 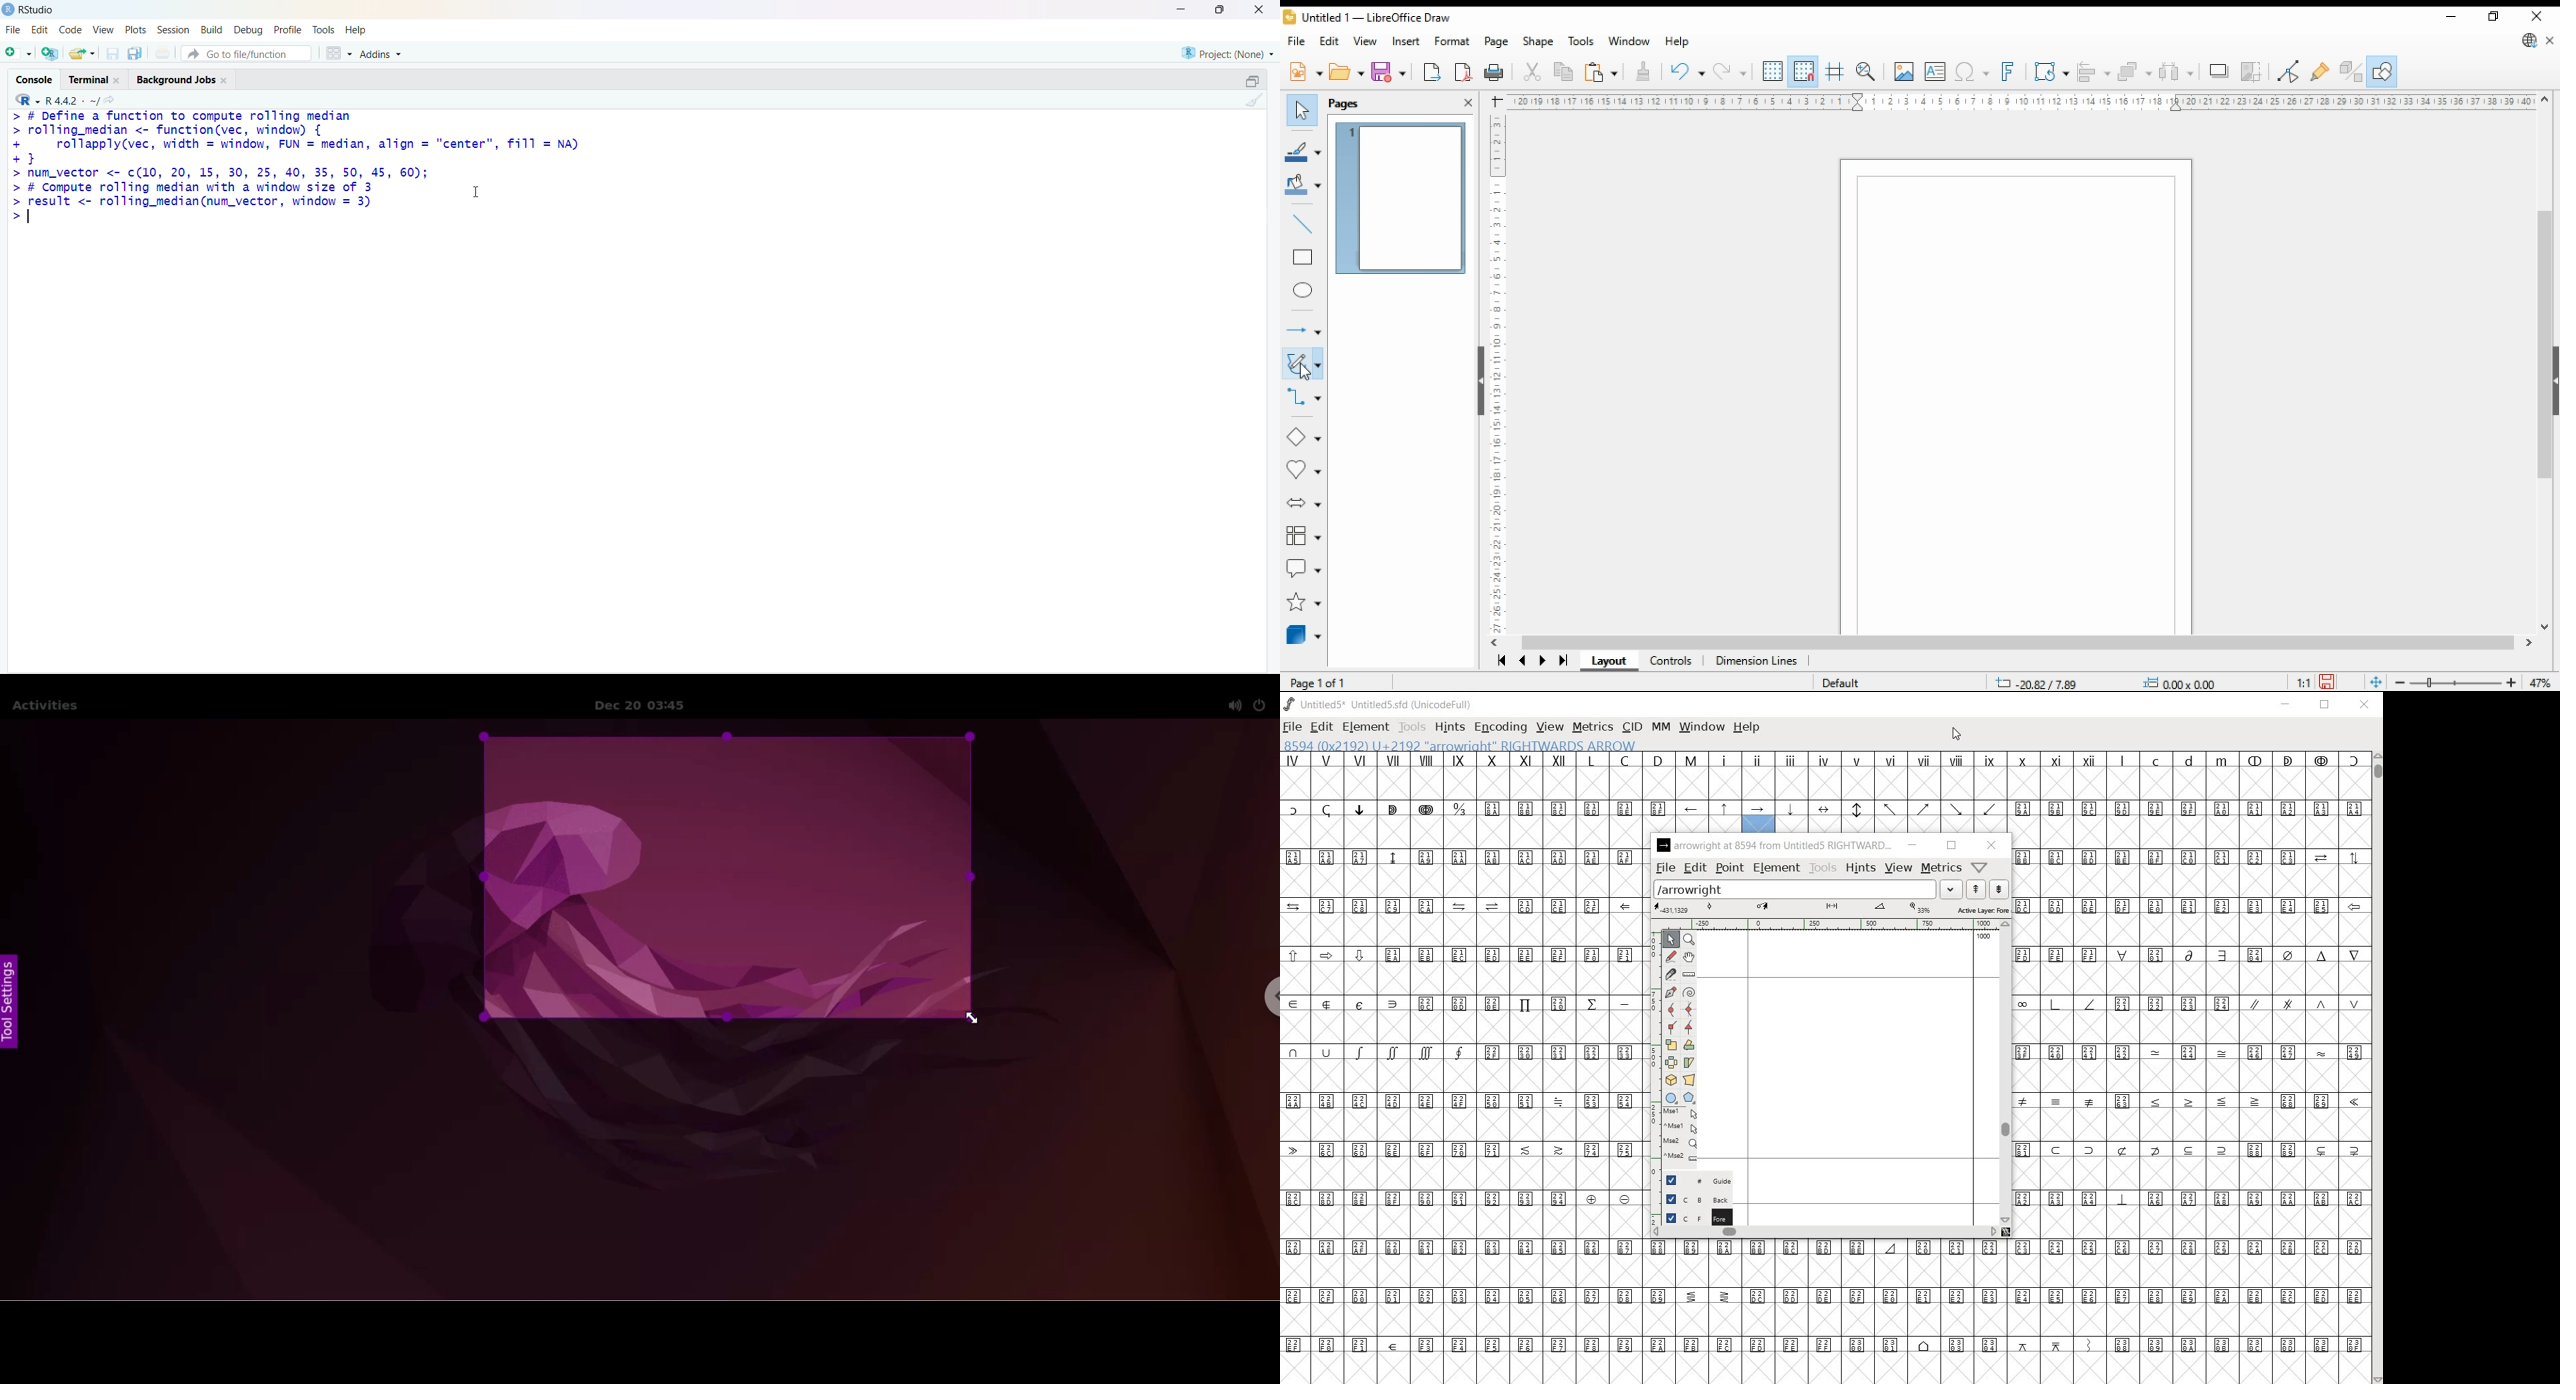 I want to click on copy, so click(x=135, y=53).